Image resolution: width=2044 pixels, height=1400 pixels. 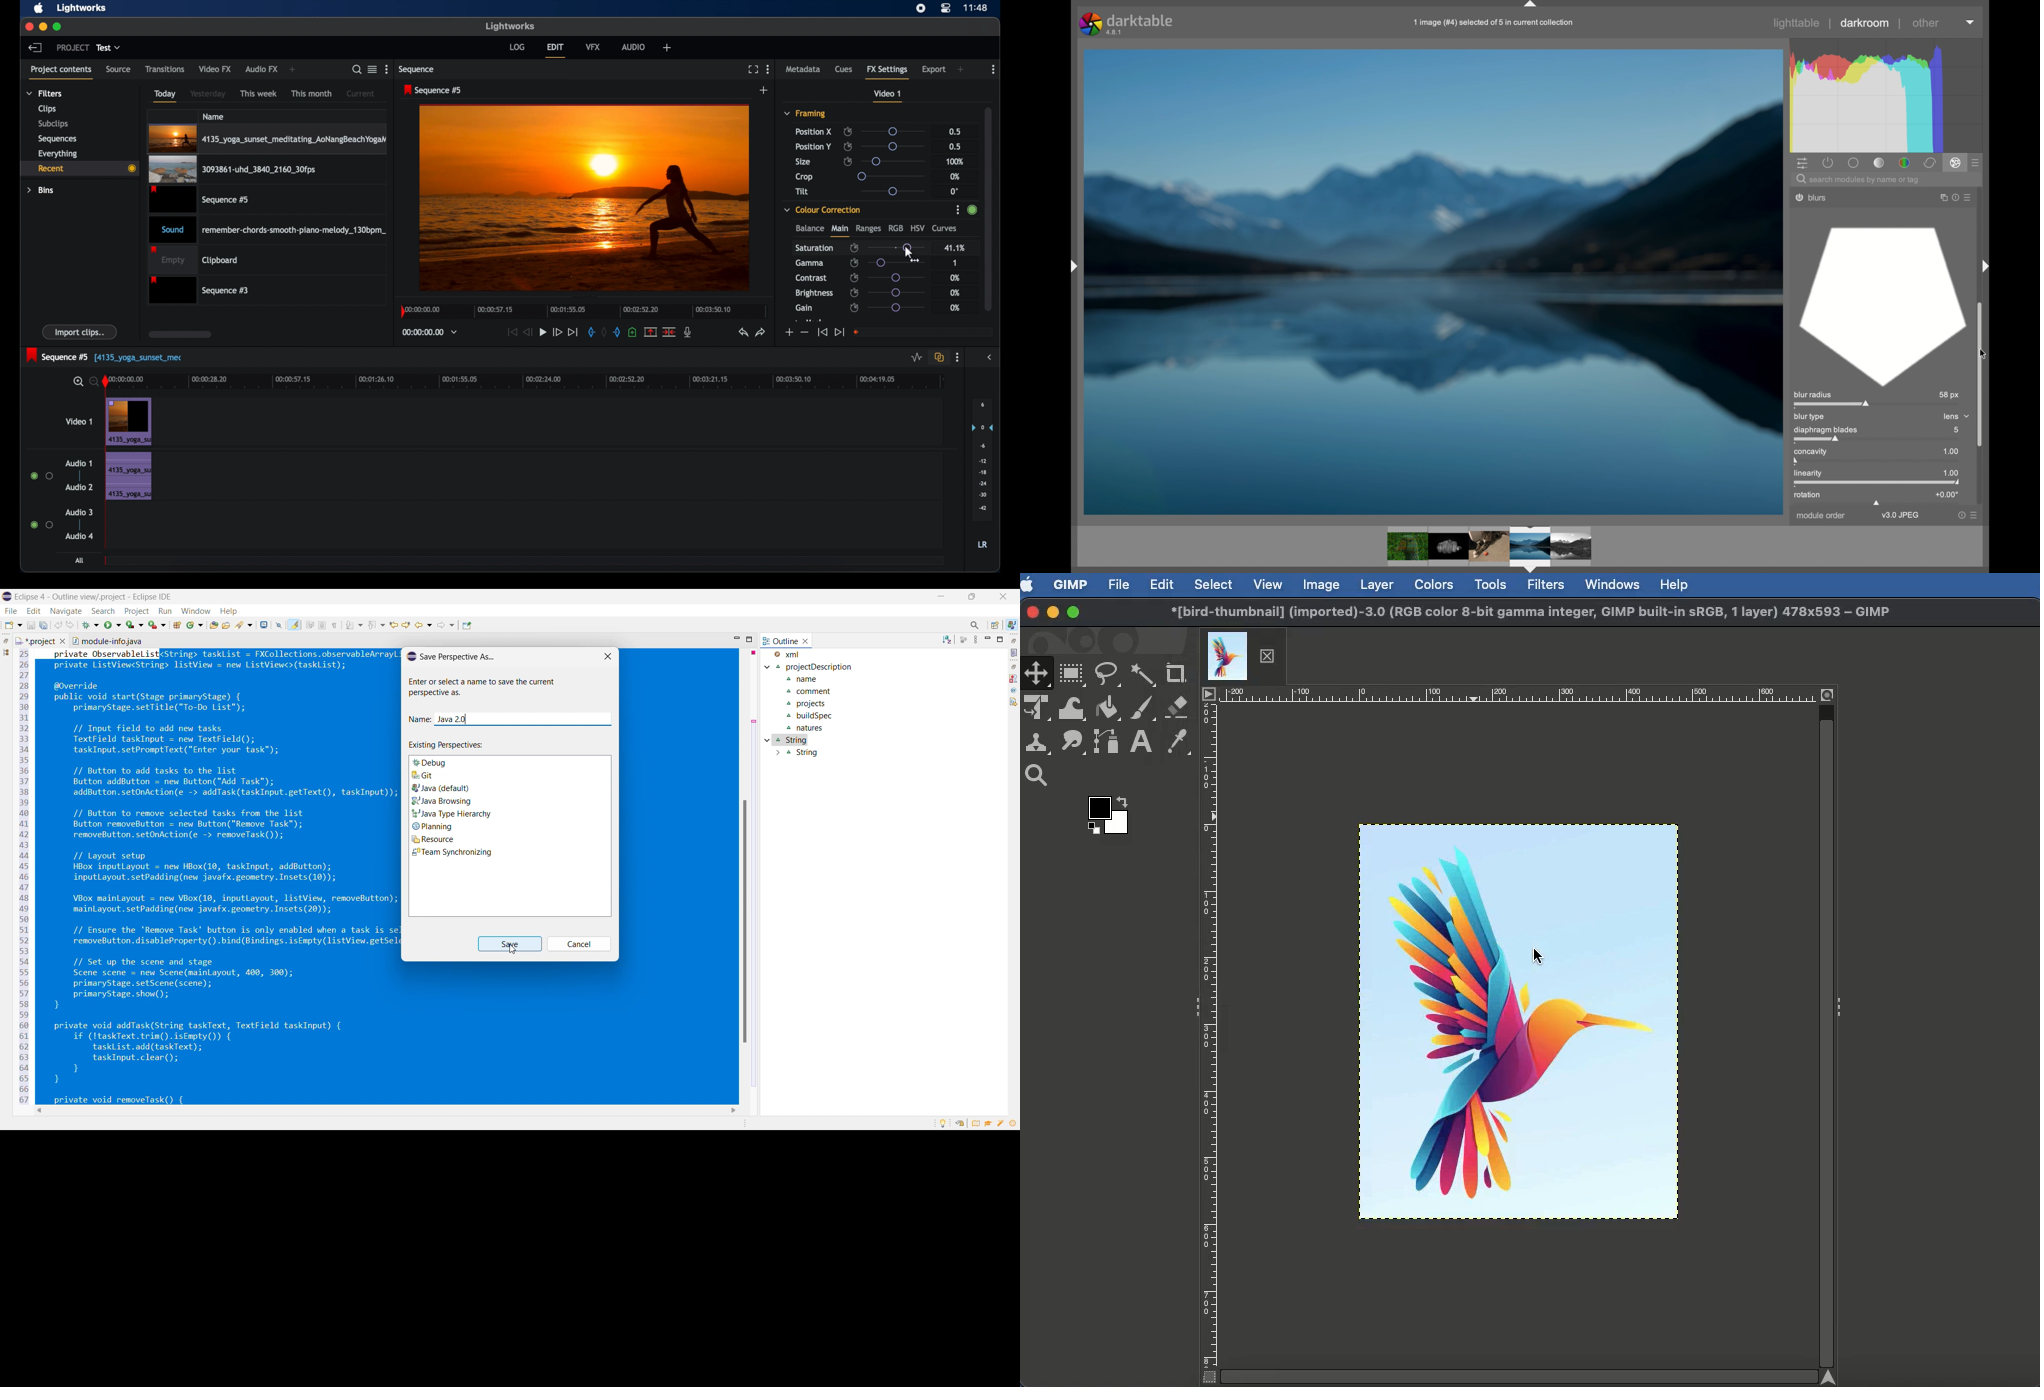 I want to click on 5, so click(x=1957, y=430).